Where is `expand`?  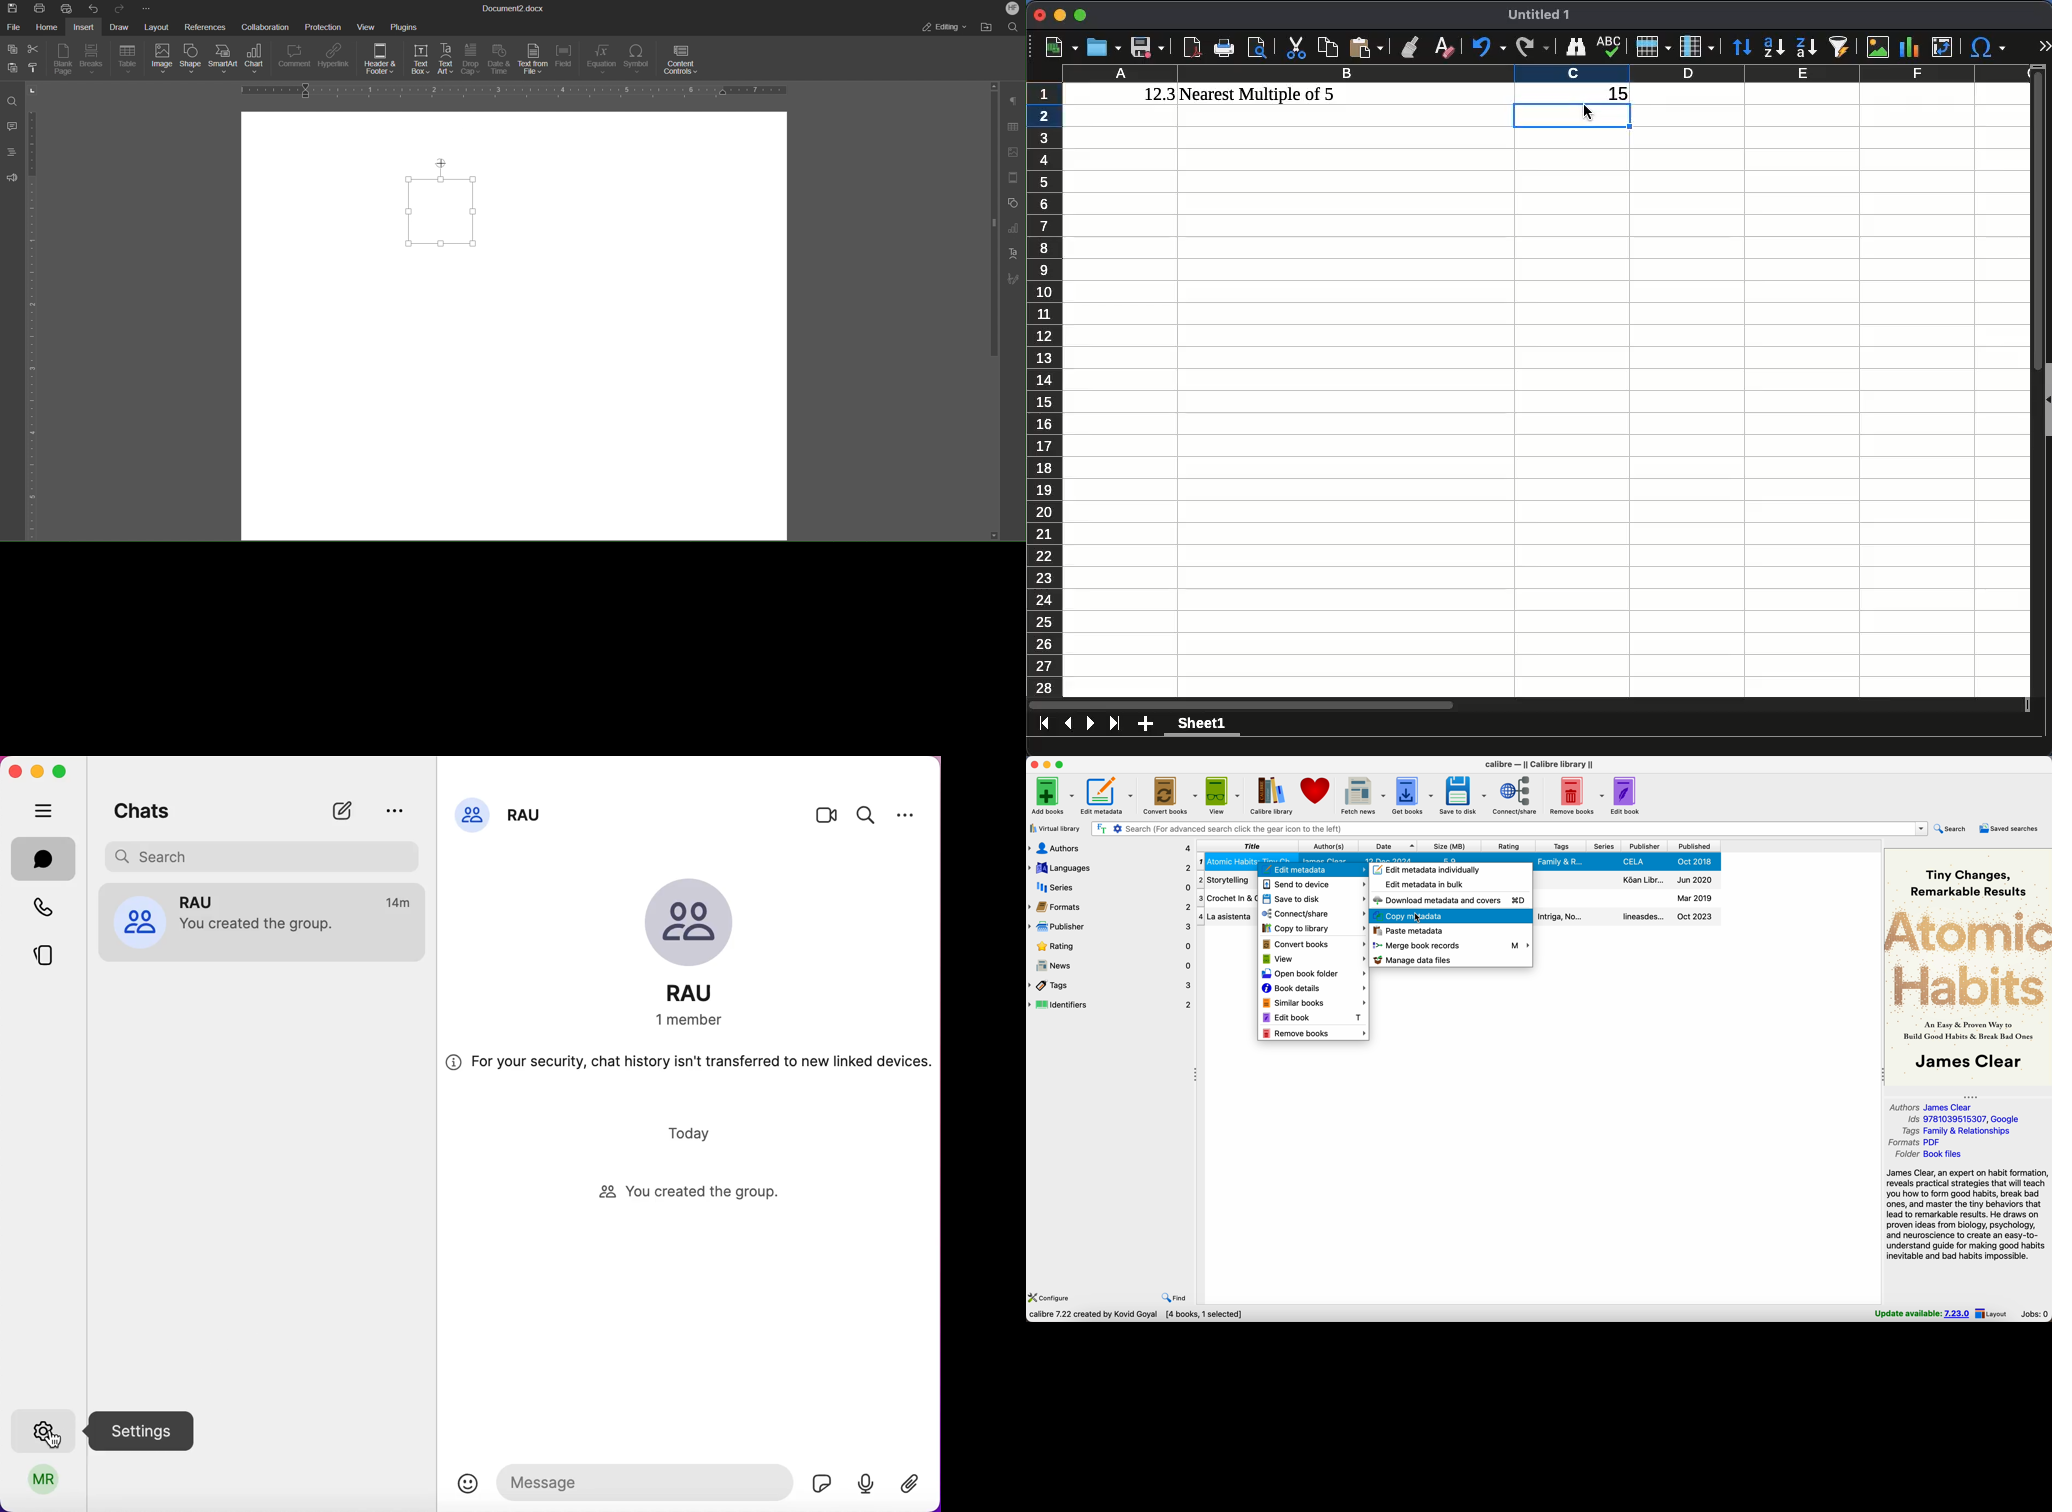 expand is located at coordinates (2044, 44).